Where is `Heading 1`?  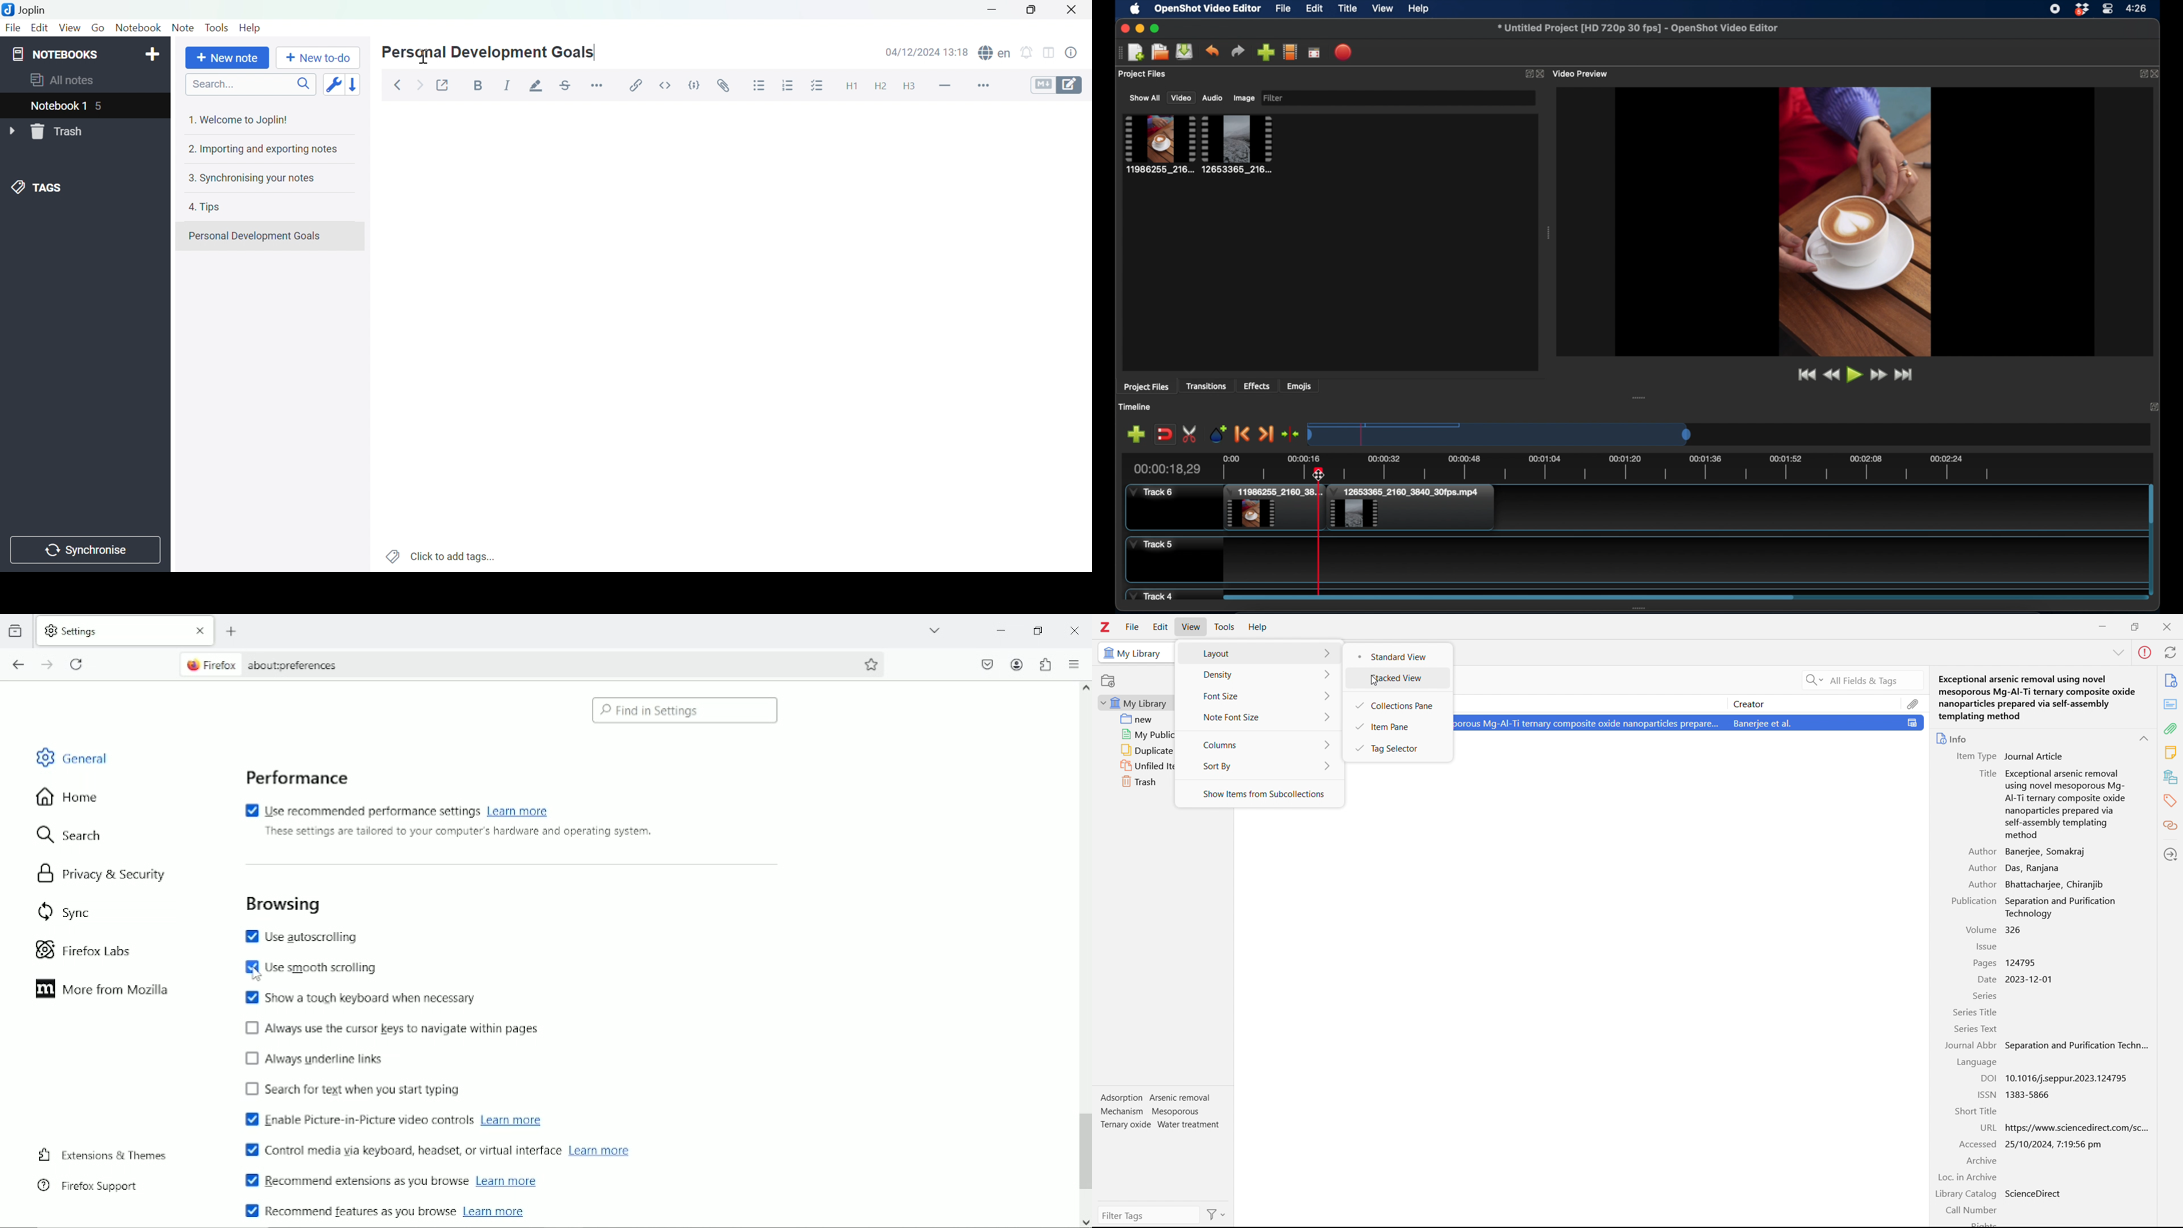
Heading 1 is located at coordinates (852, 87).